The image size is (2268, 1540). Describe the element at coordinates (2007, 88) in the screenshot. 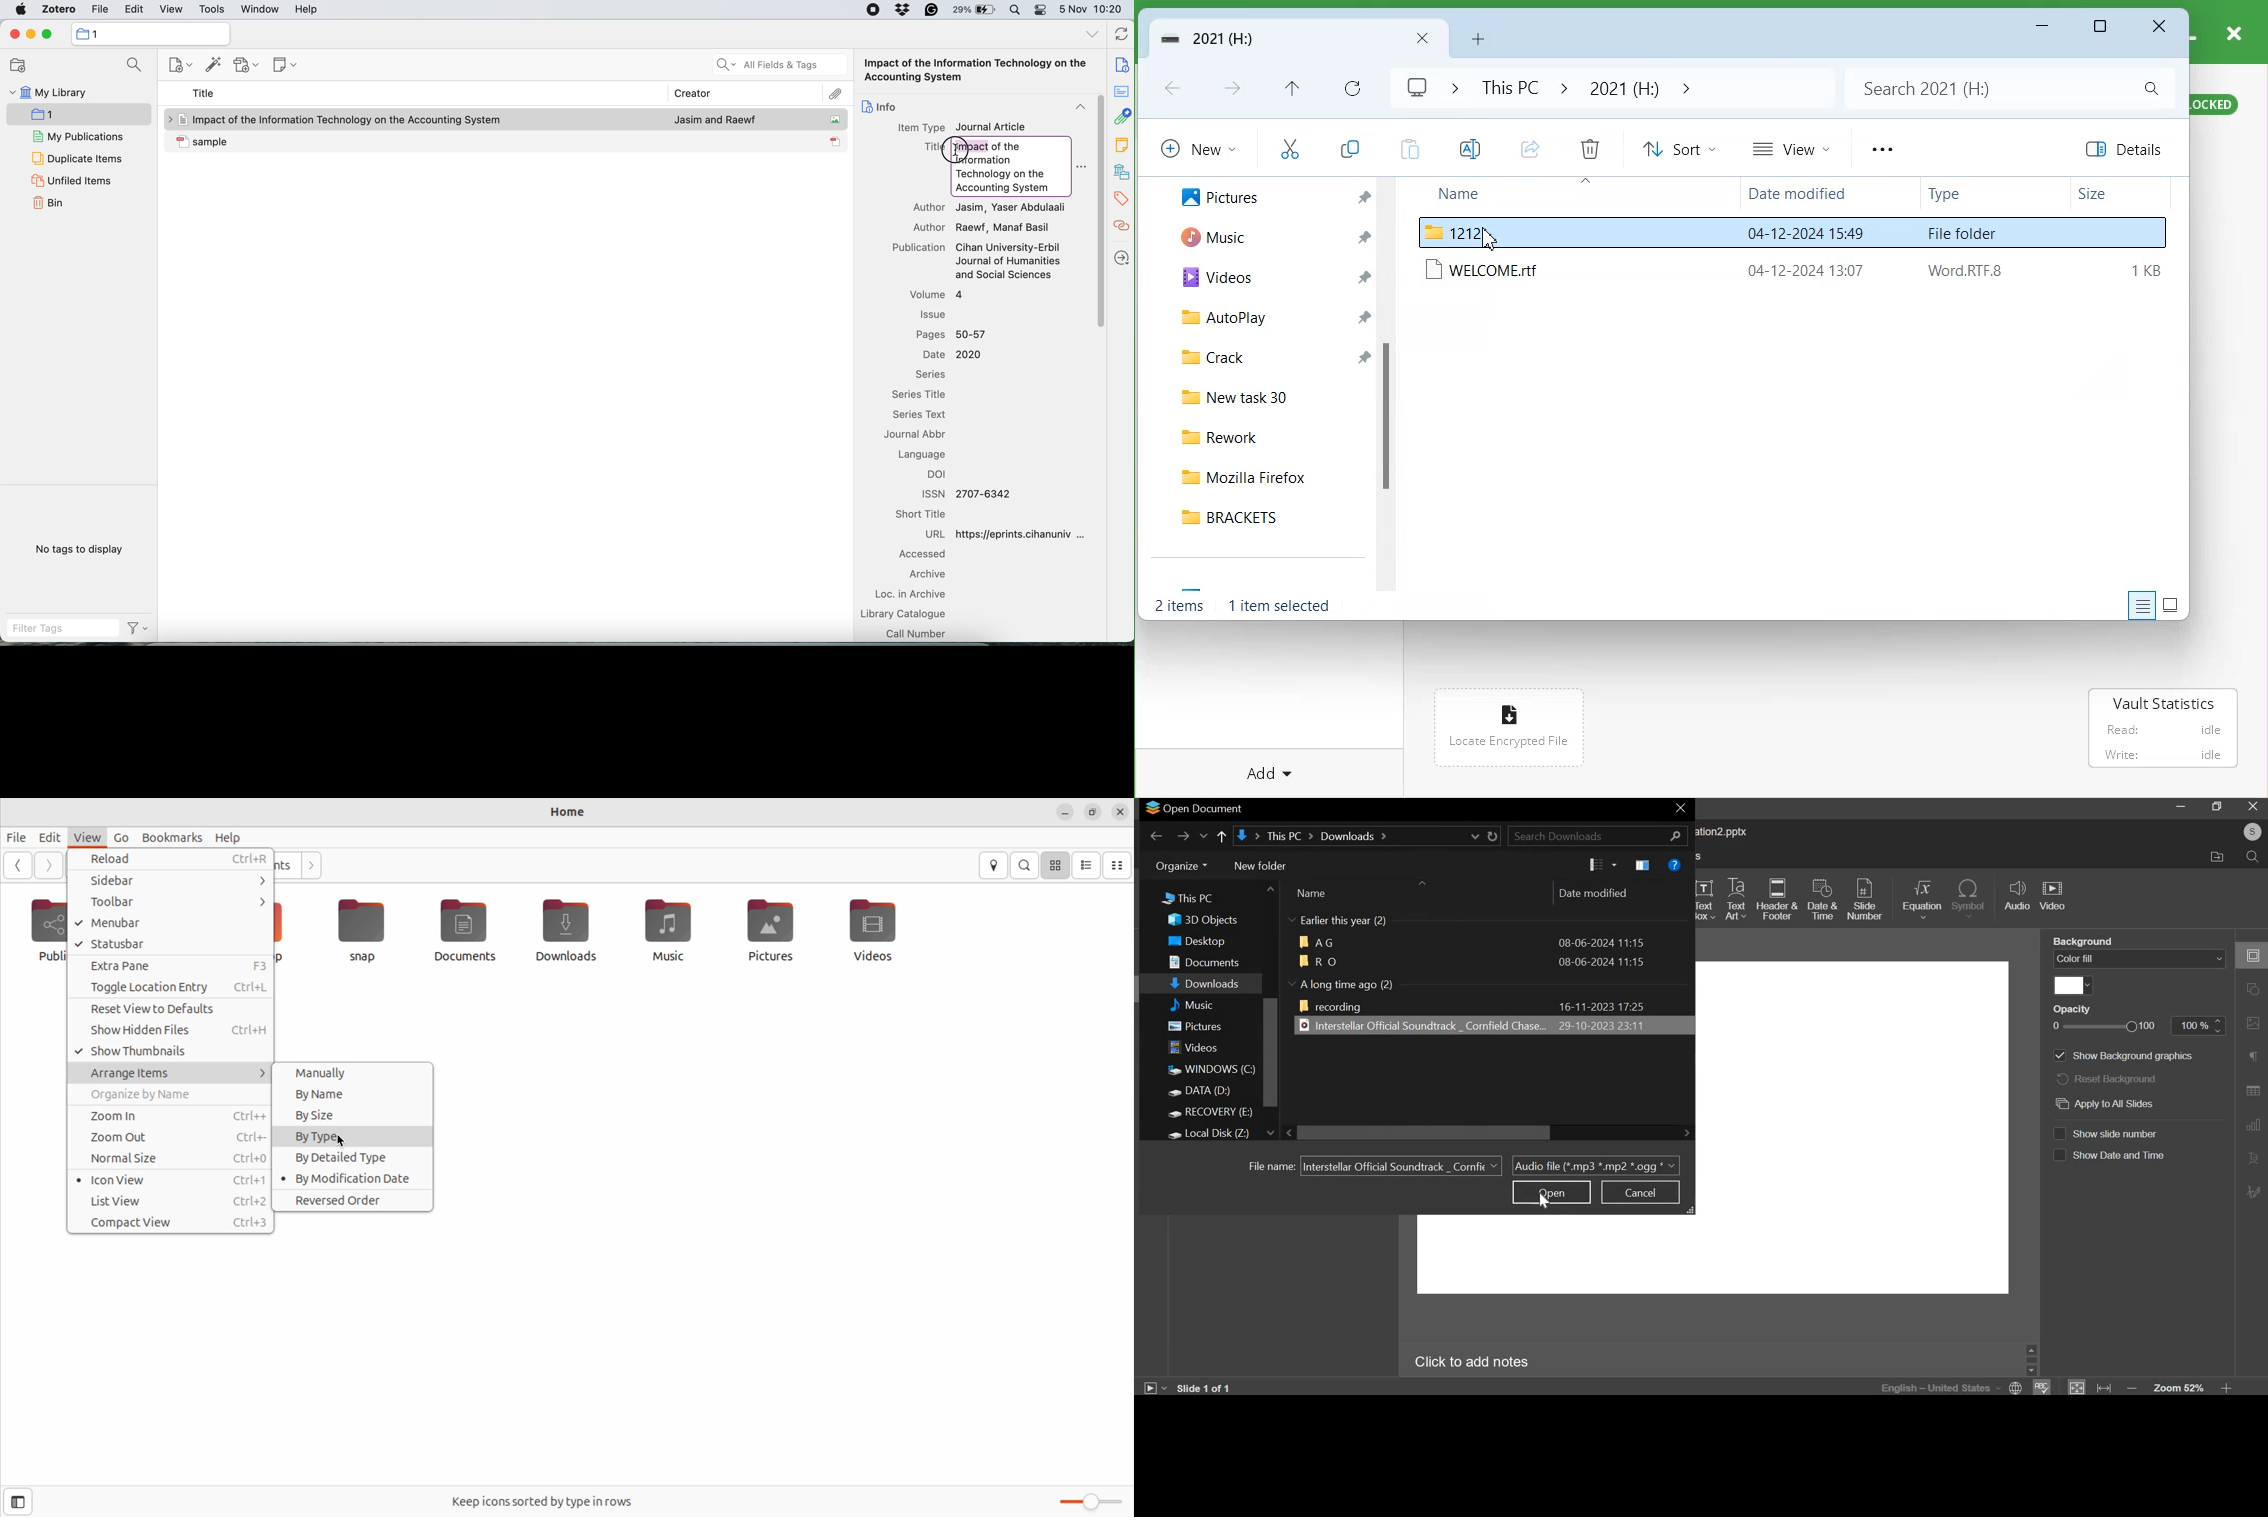

I see `Search bar` at that location.